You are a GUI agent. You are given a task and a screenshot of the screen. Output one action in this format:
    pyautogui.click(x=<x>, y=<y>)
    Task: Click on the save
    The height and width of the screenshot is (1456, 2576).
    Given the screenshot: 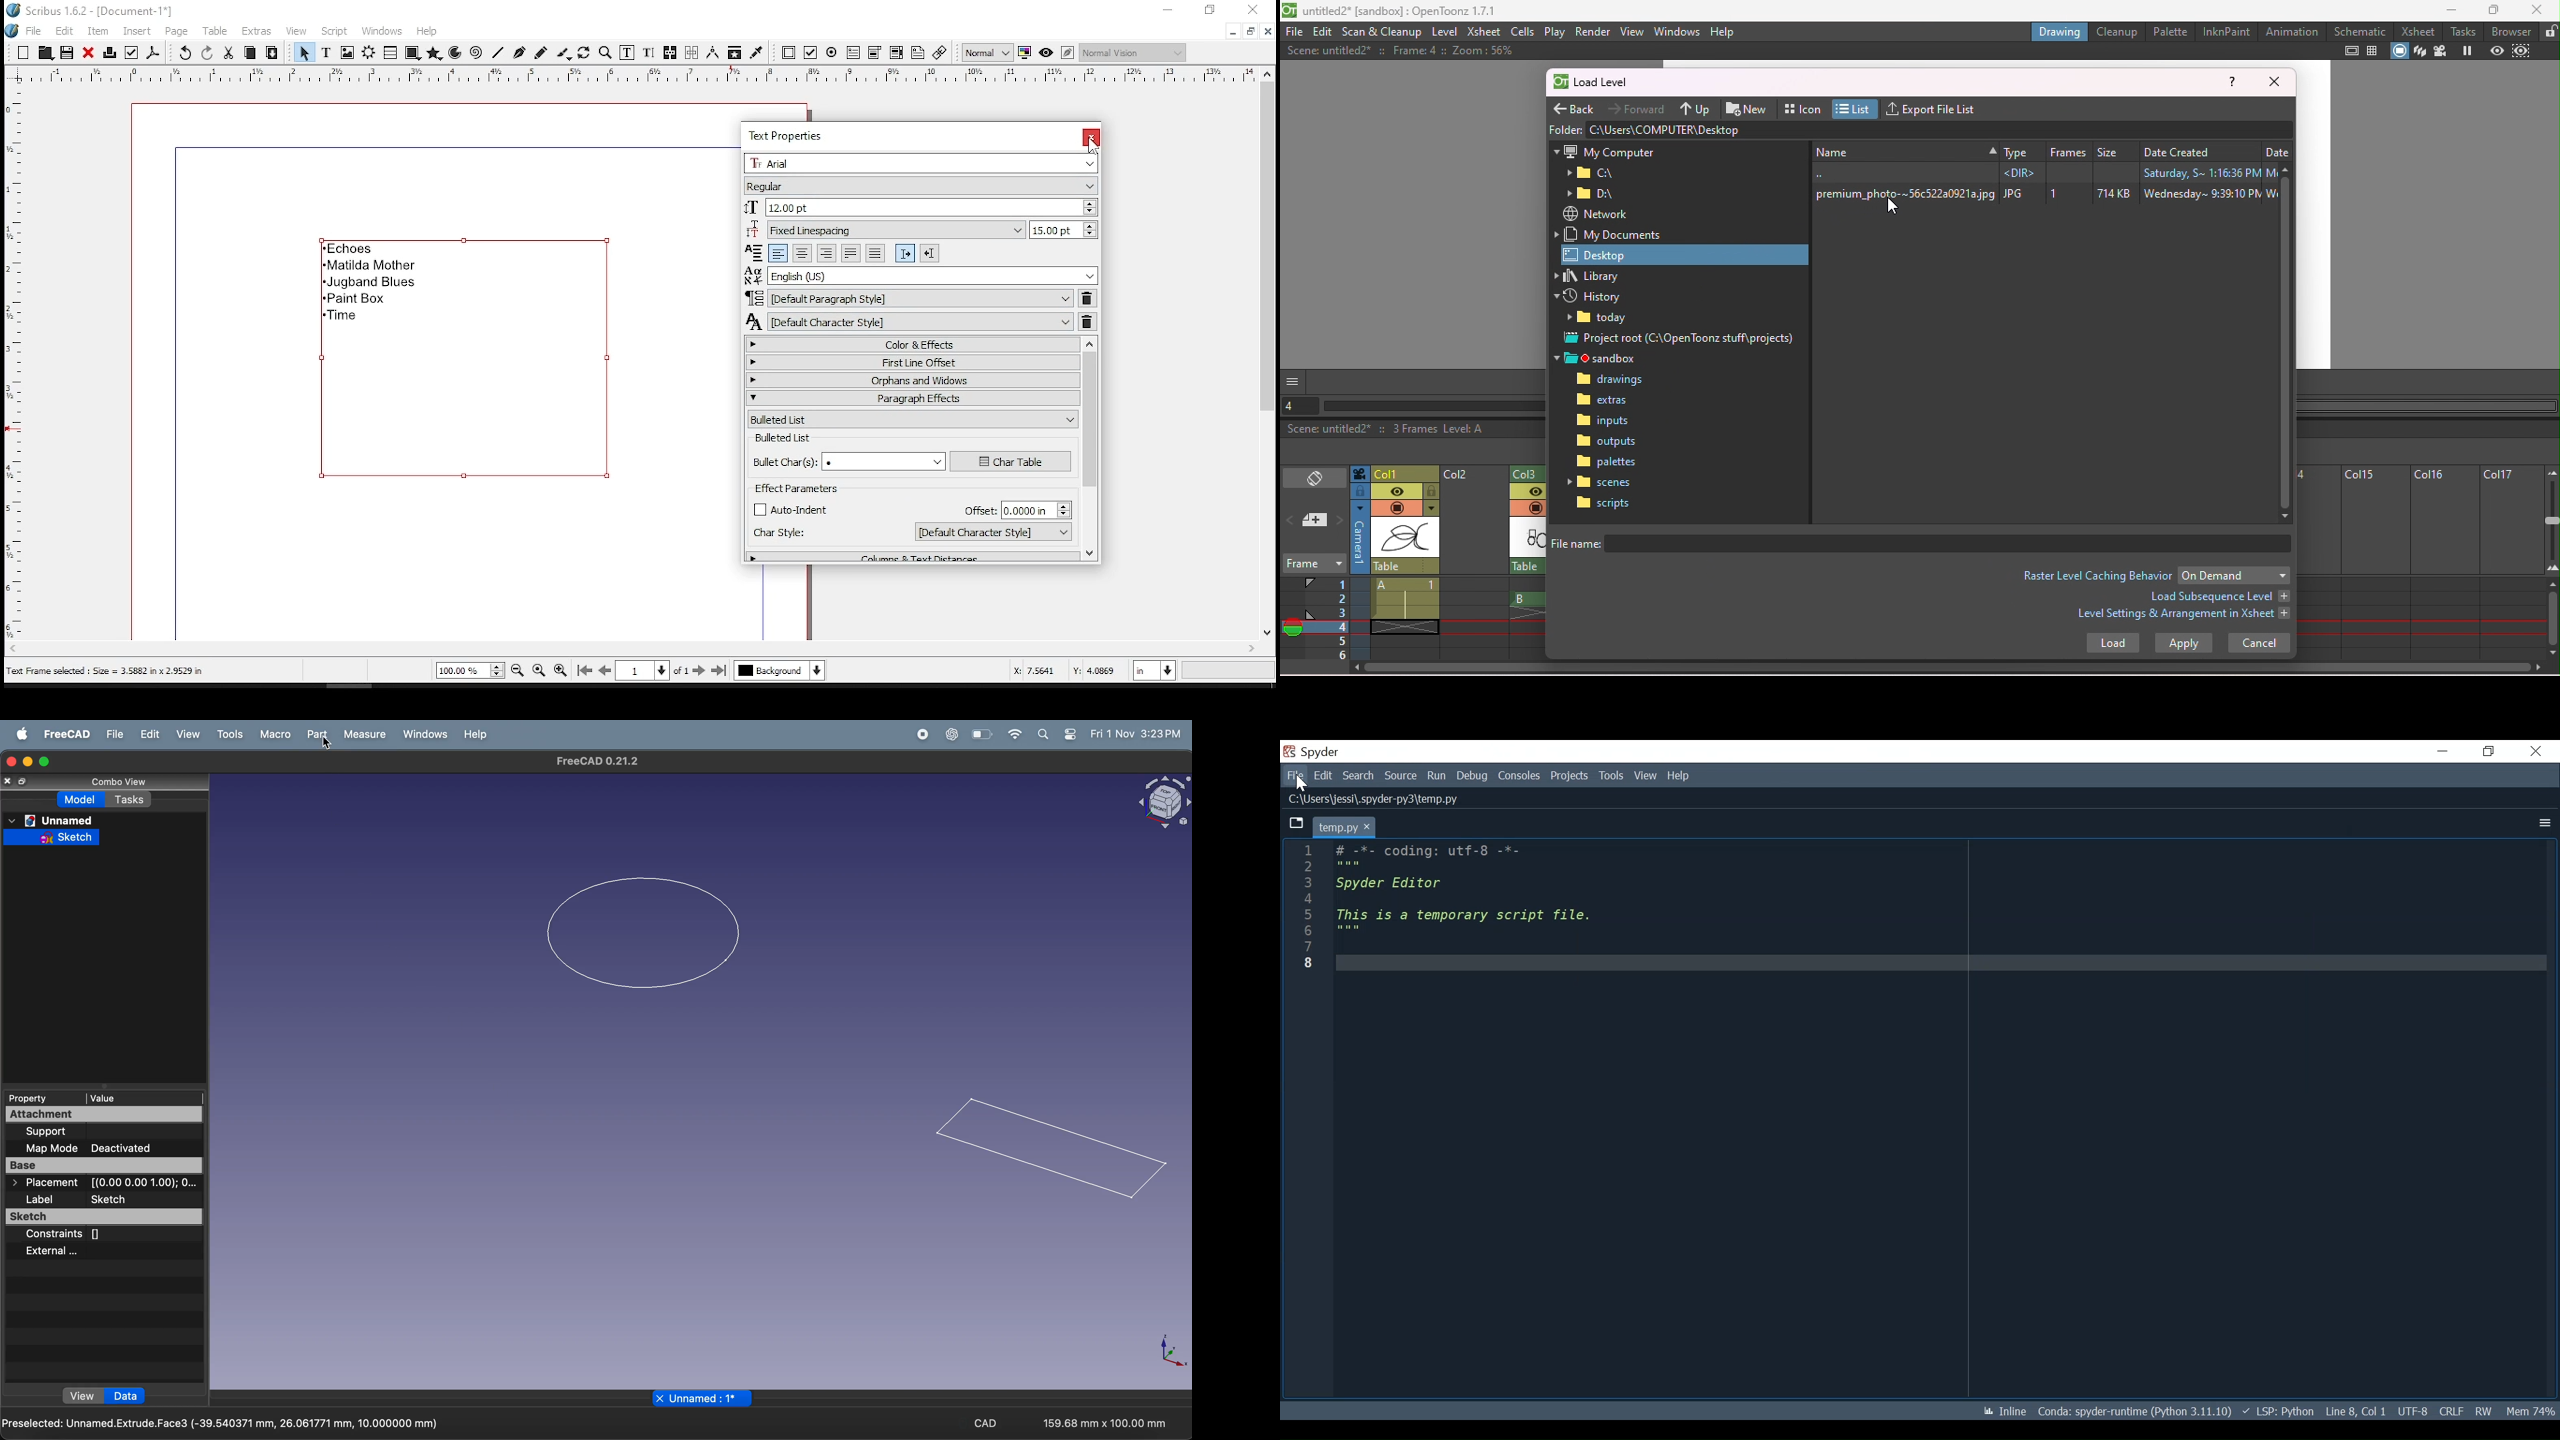 What is the action you would take?
    pyautogui.click(x=66, y=52)
    